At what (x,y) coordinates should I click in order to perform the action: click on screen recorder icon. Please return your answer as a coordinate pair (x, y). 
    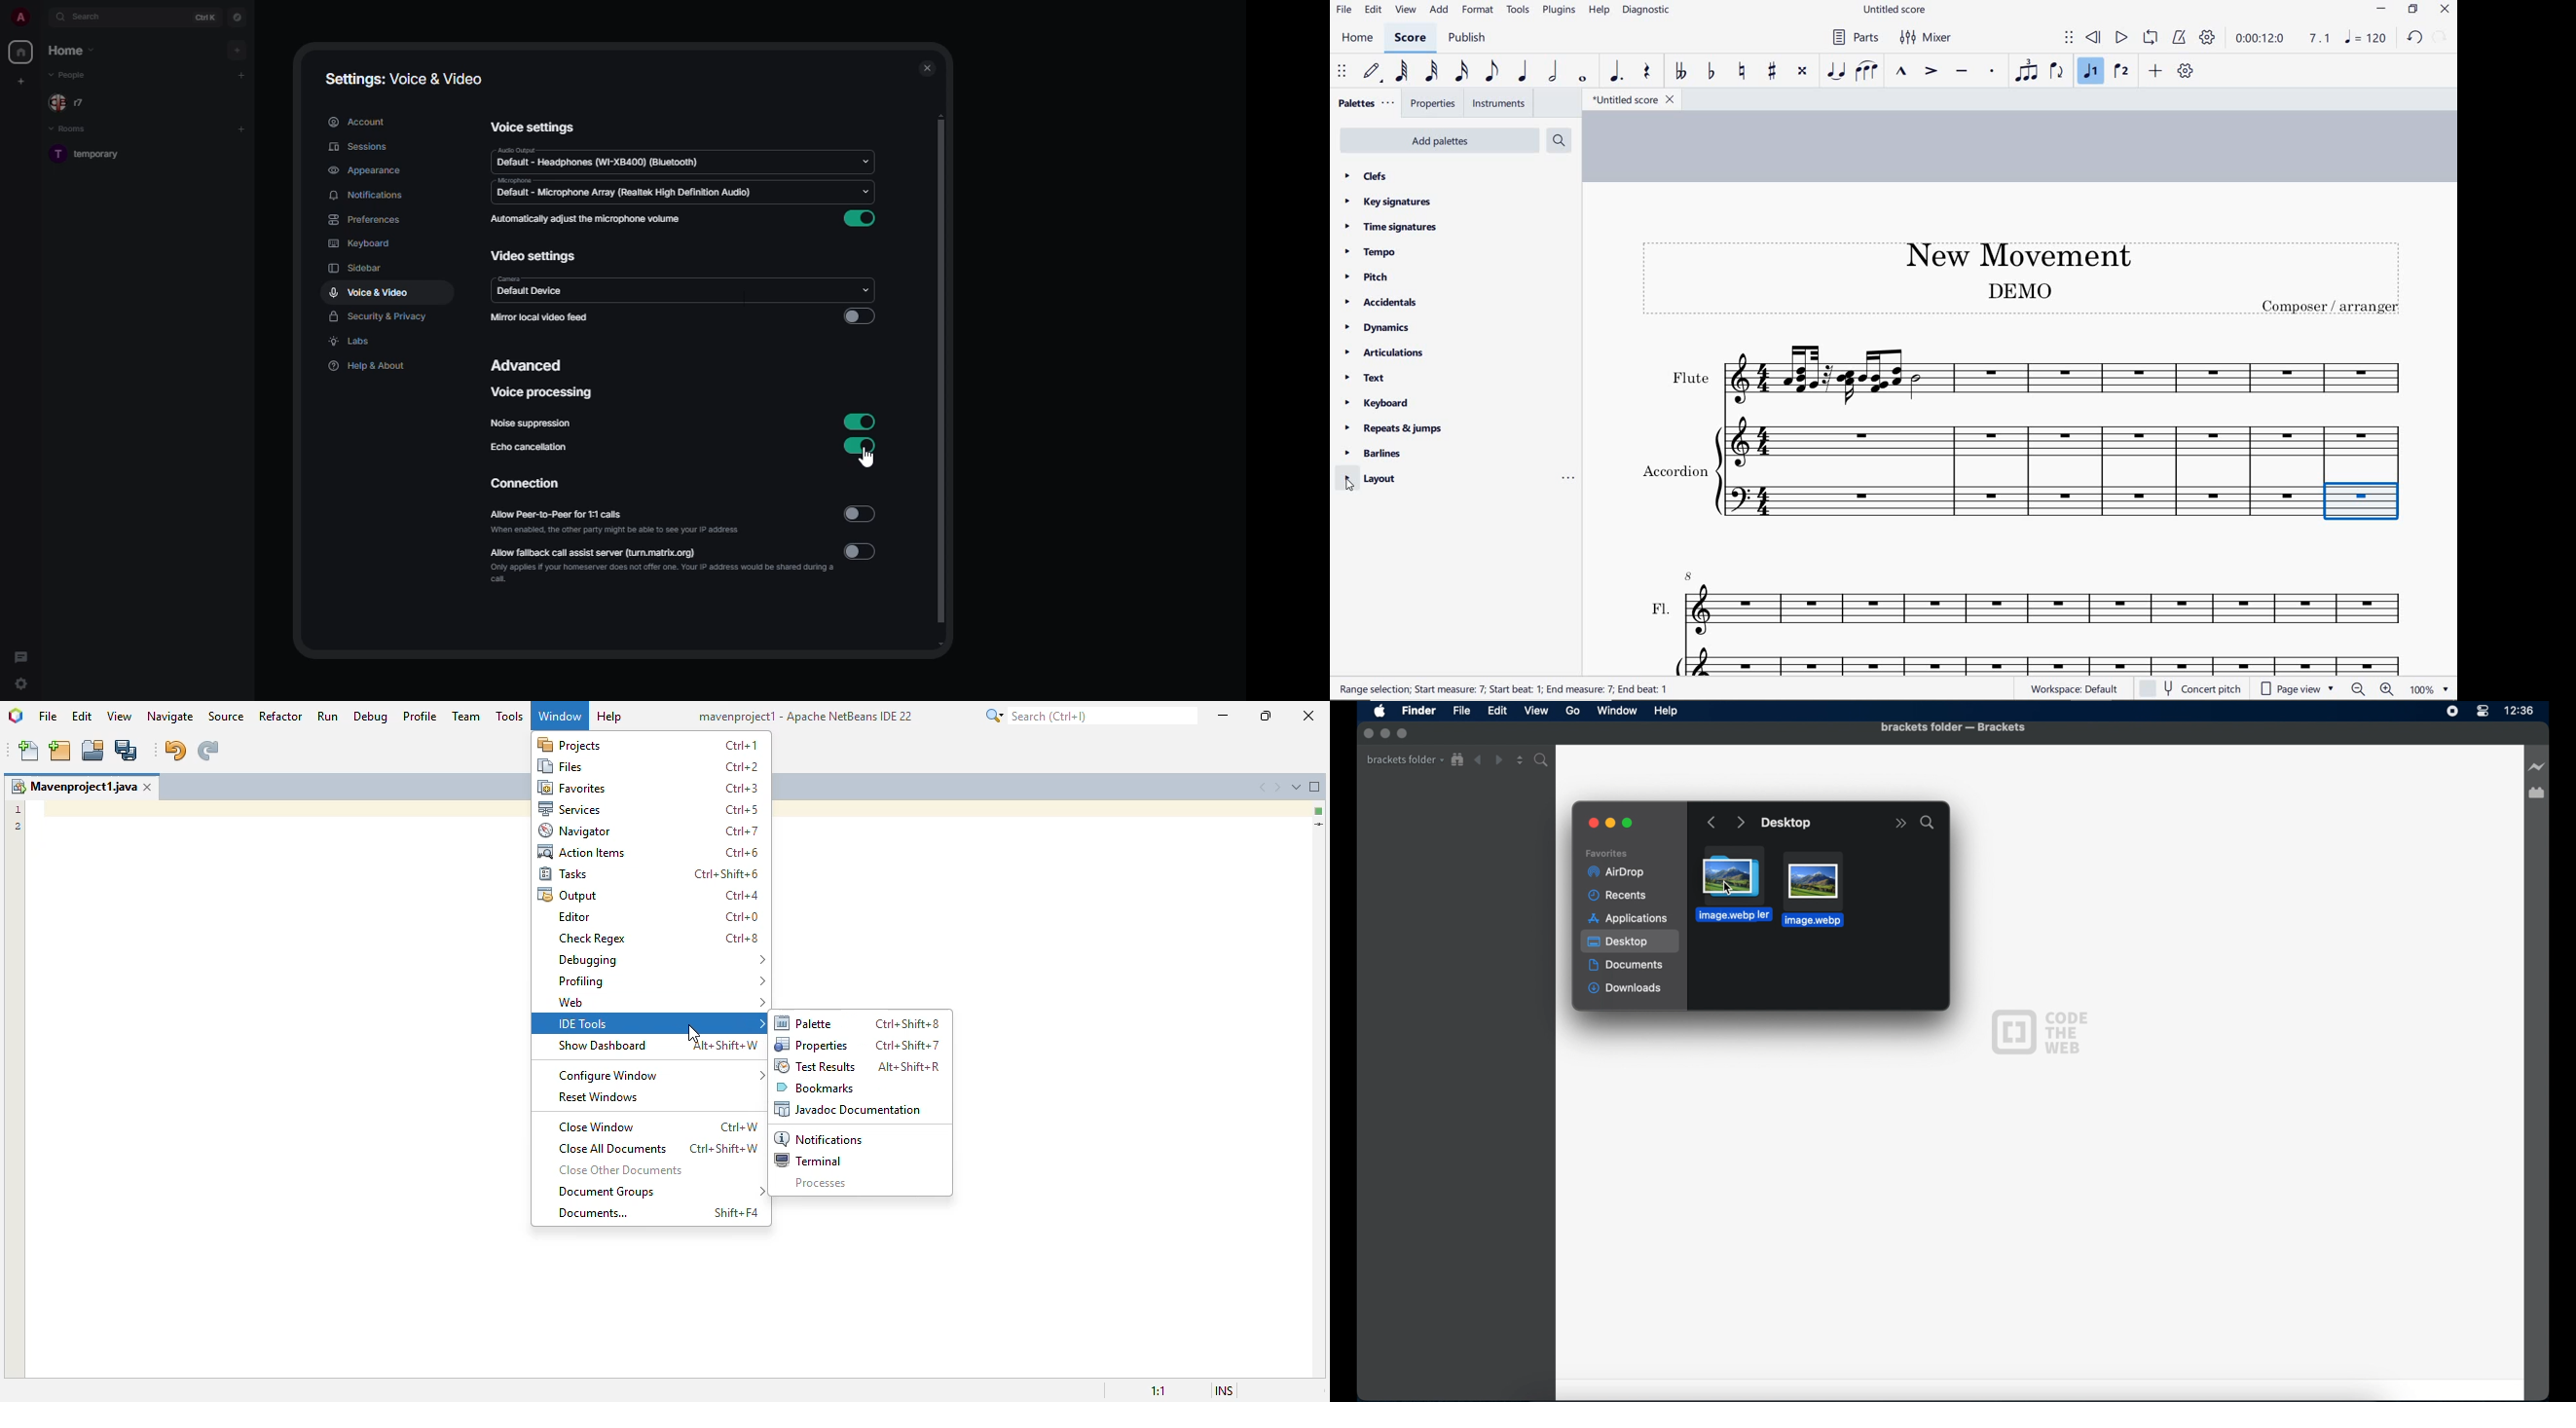
    Looking at the image, I should click on (2453, 712).